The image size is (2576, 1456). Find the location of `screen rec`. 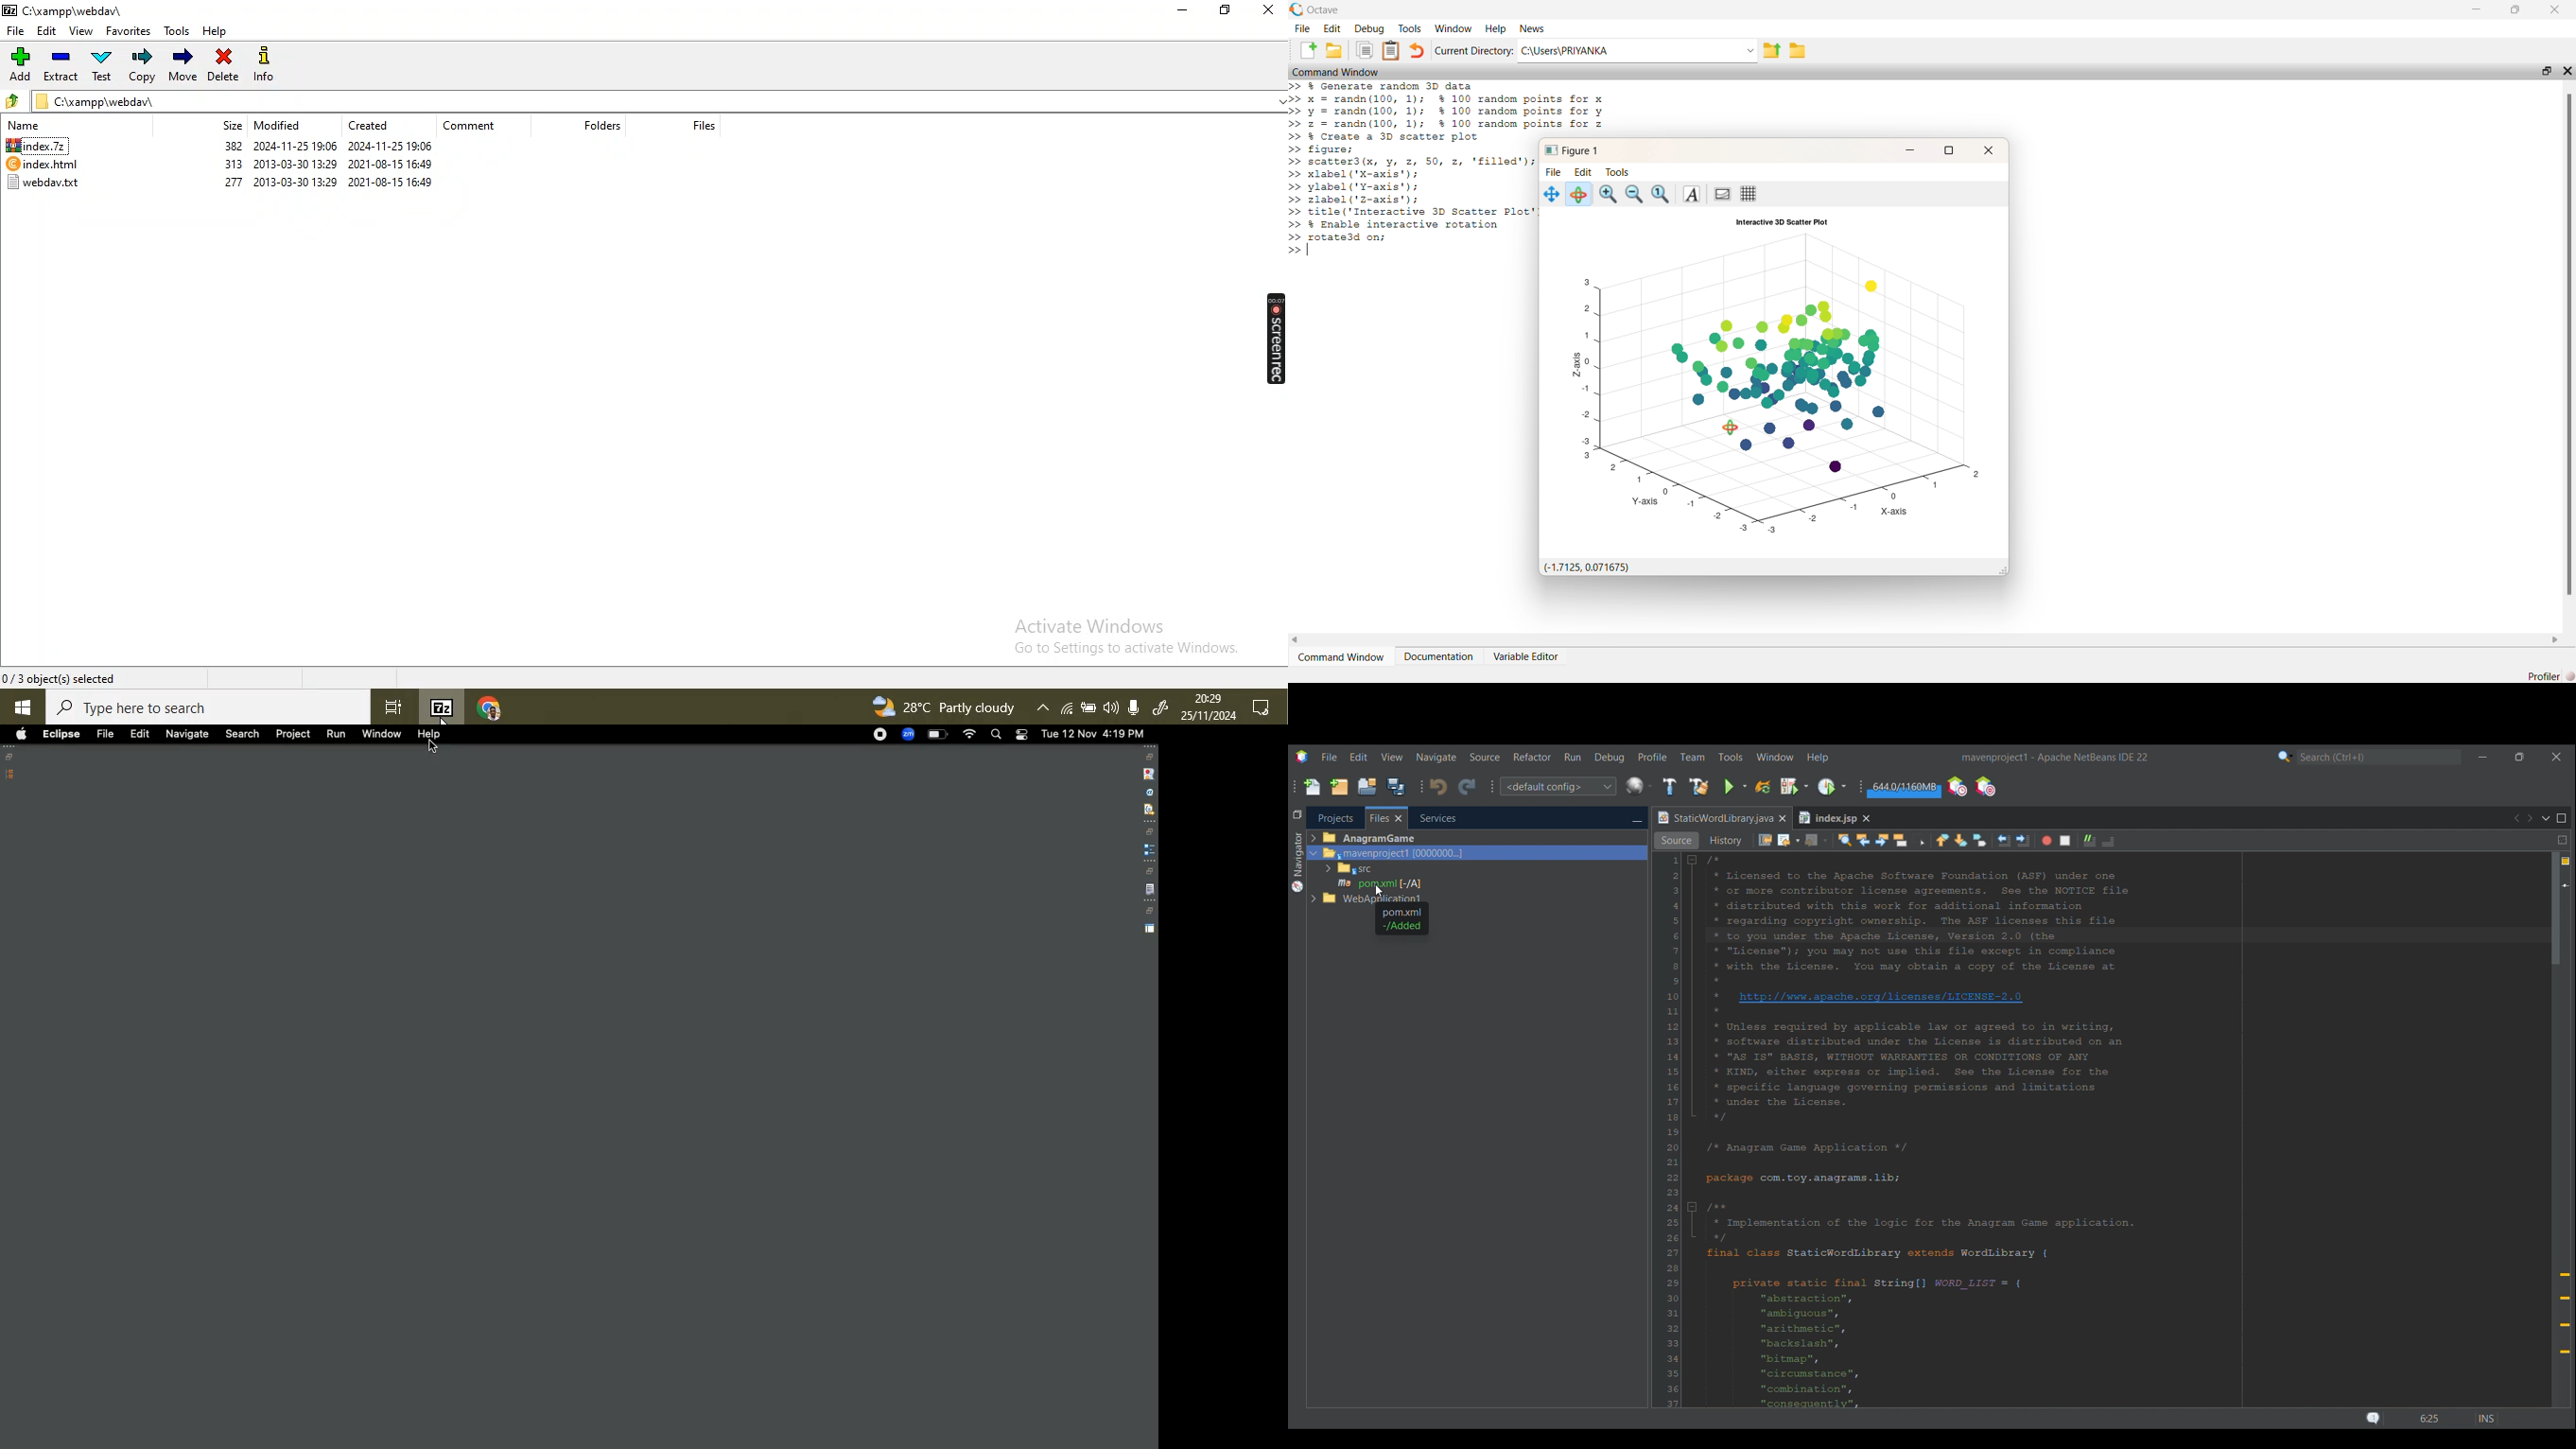

screen rec is located at coordinates (1275, 336).